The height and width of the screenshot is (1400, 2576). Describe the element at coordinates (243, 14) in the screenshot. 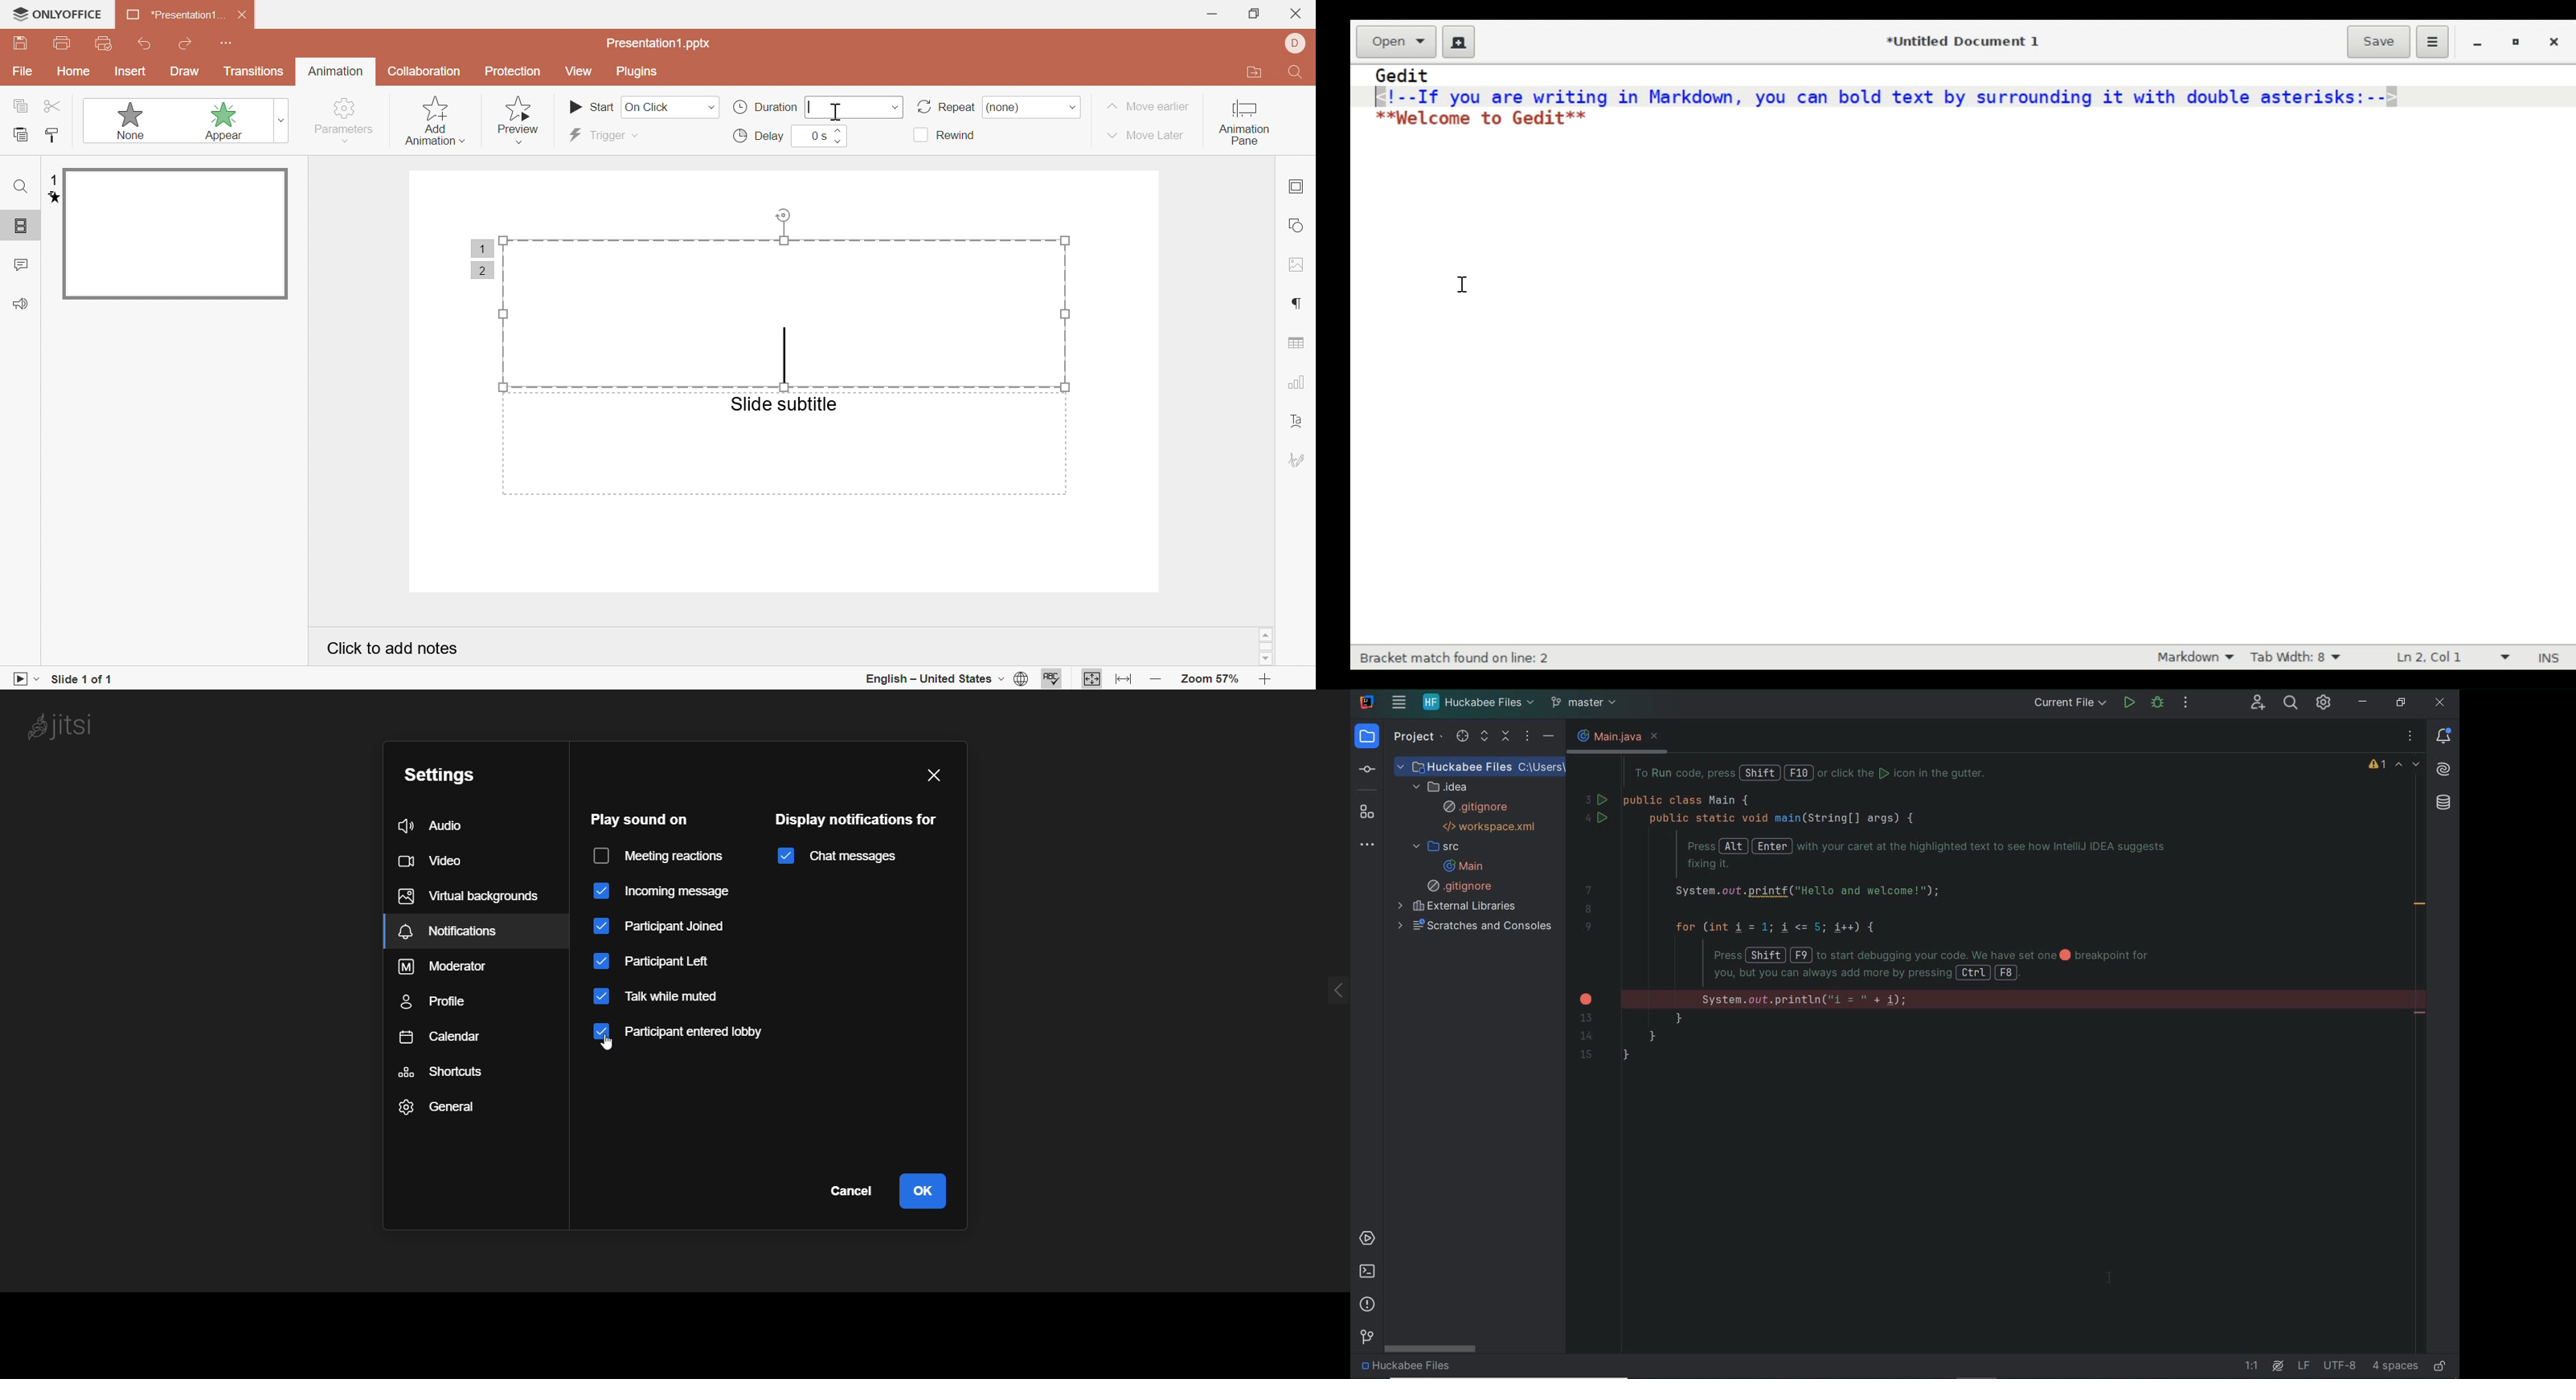

I see `close` at that location.